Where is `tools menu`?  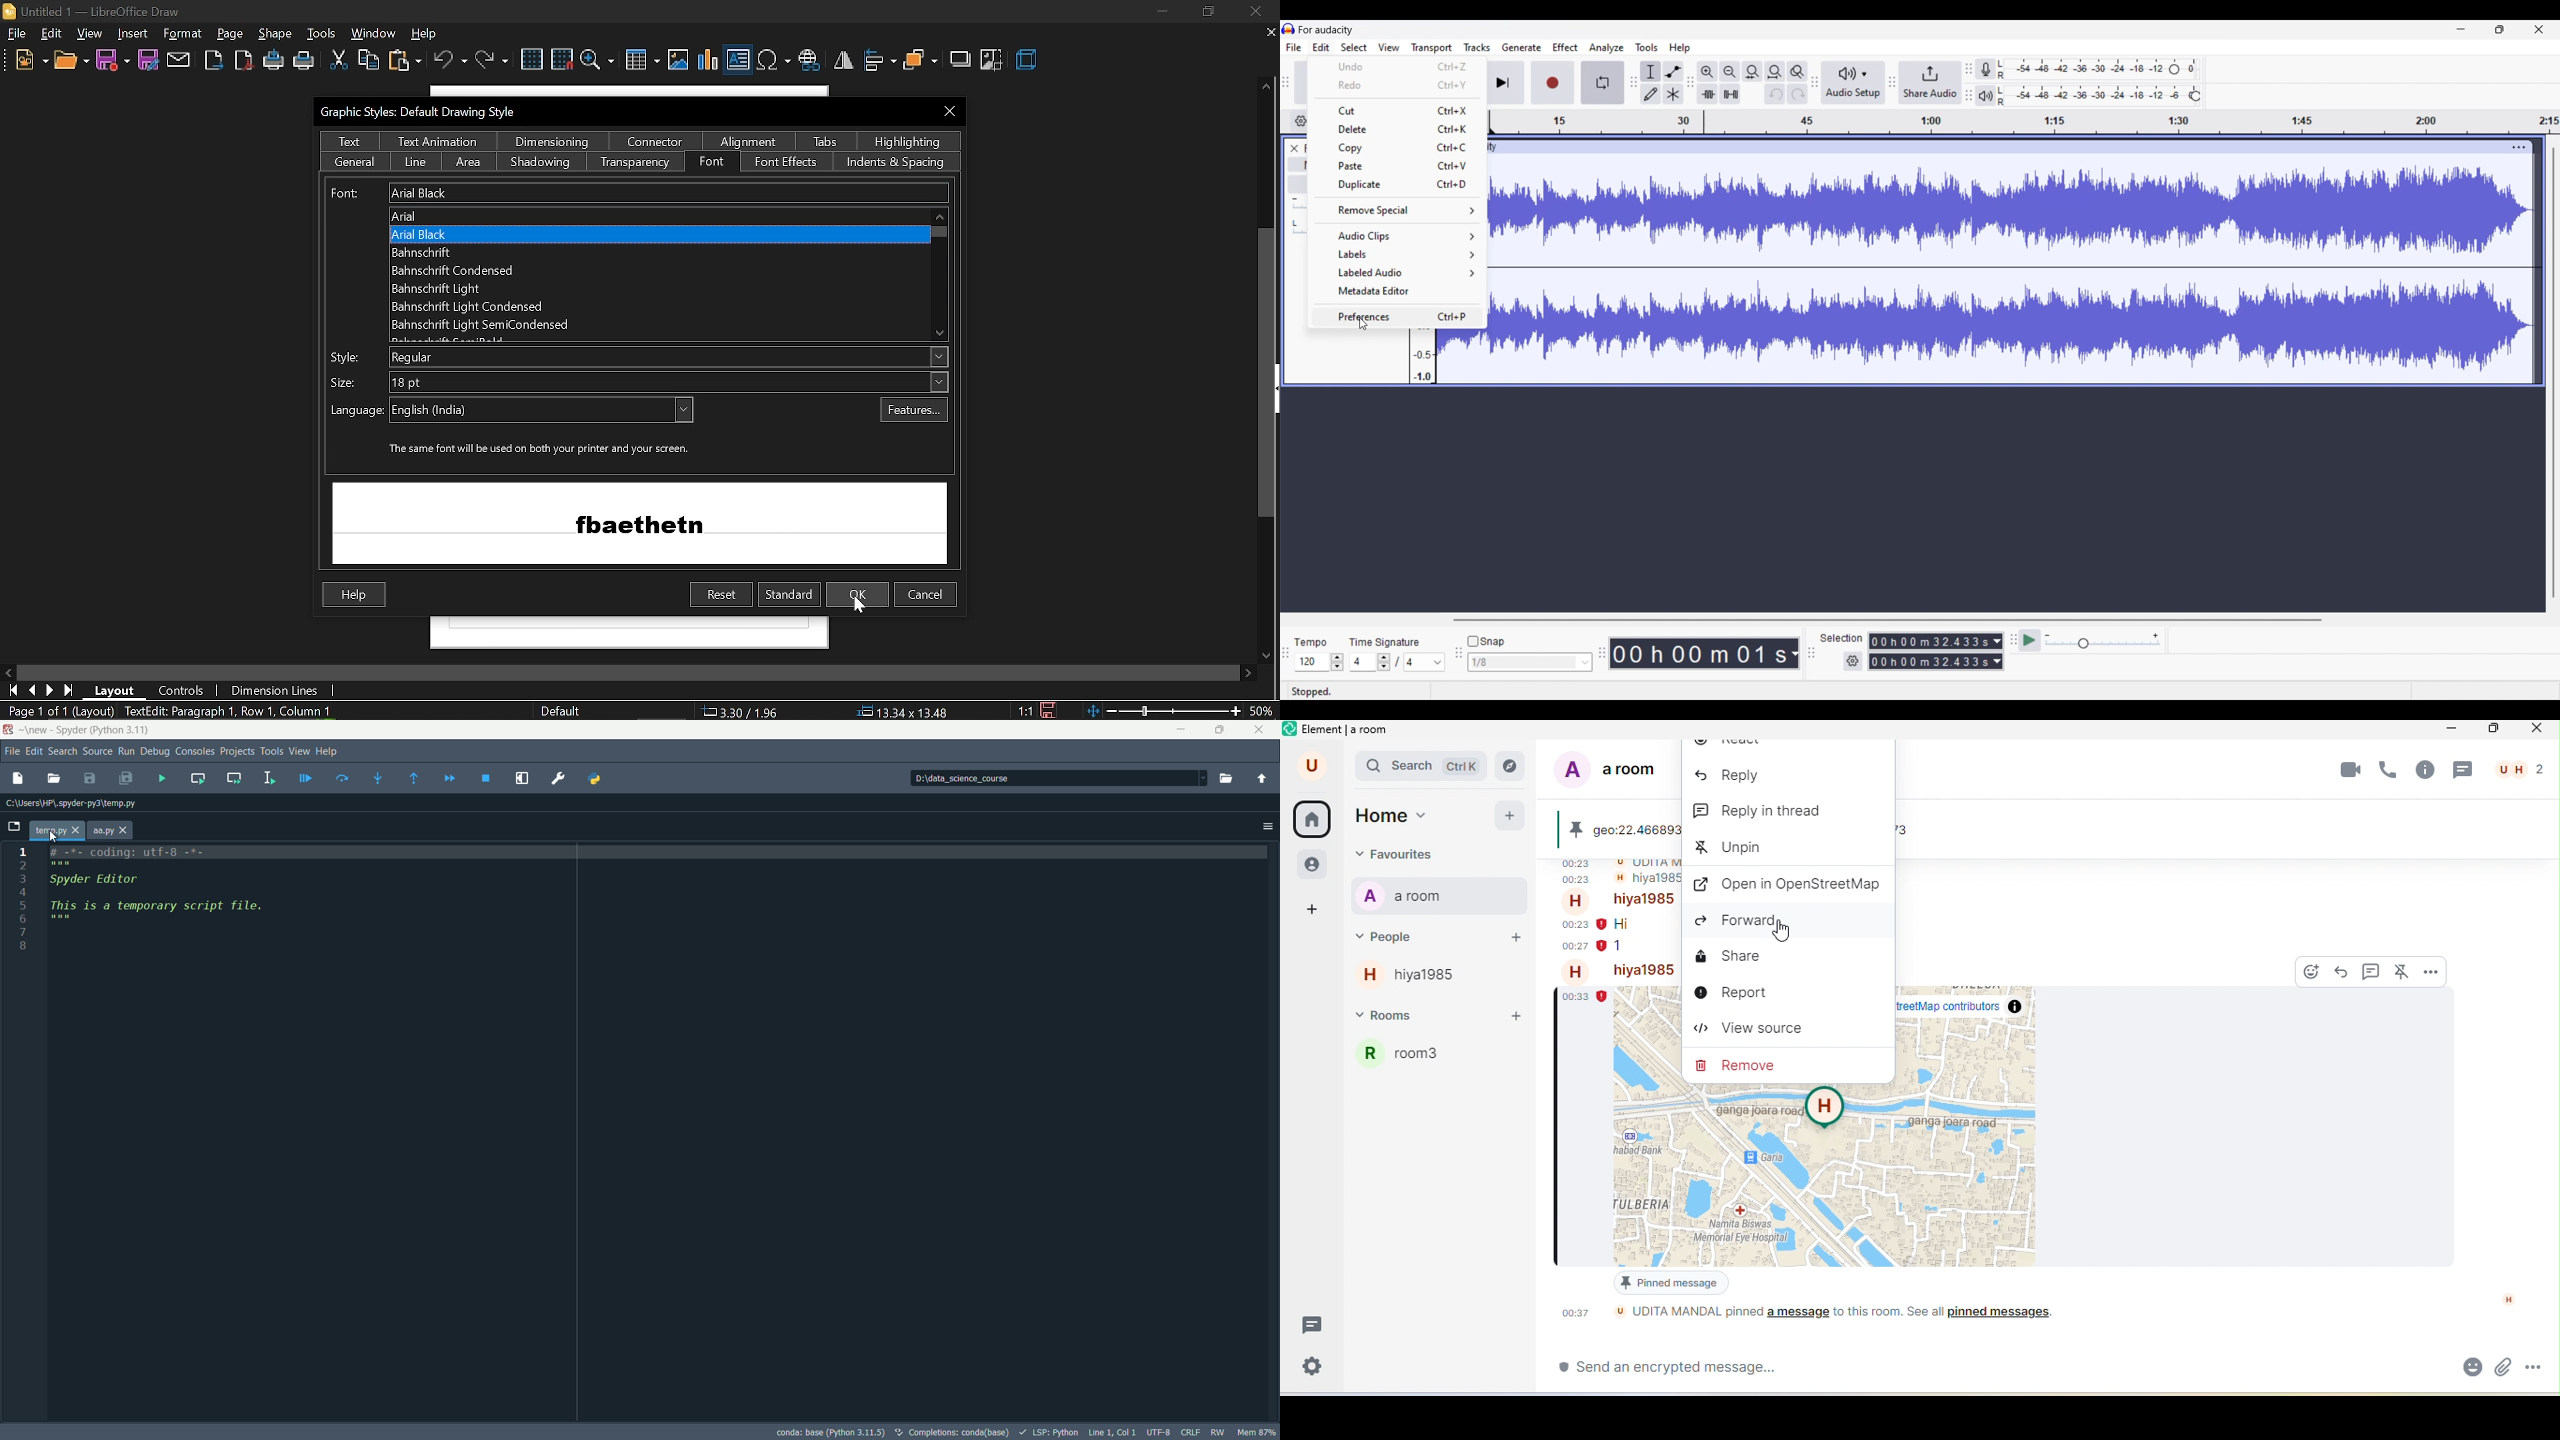
tools menu is located at coordinates (272, 751).